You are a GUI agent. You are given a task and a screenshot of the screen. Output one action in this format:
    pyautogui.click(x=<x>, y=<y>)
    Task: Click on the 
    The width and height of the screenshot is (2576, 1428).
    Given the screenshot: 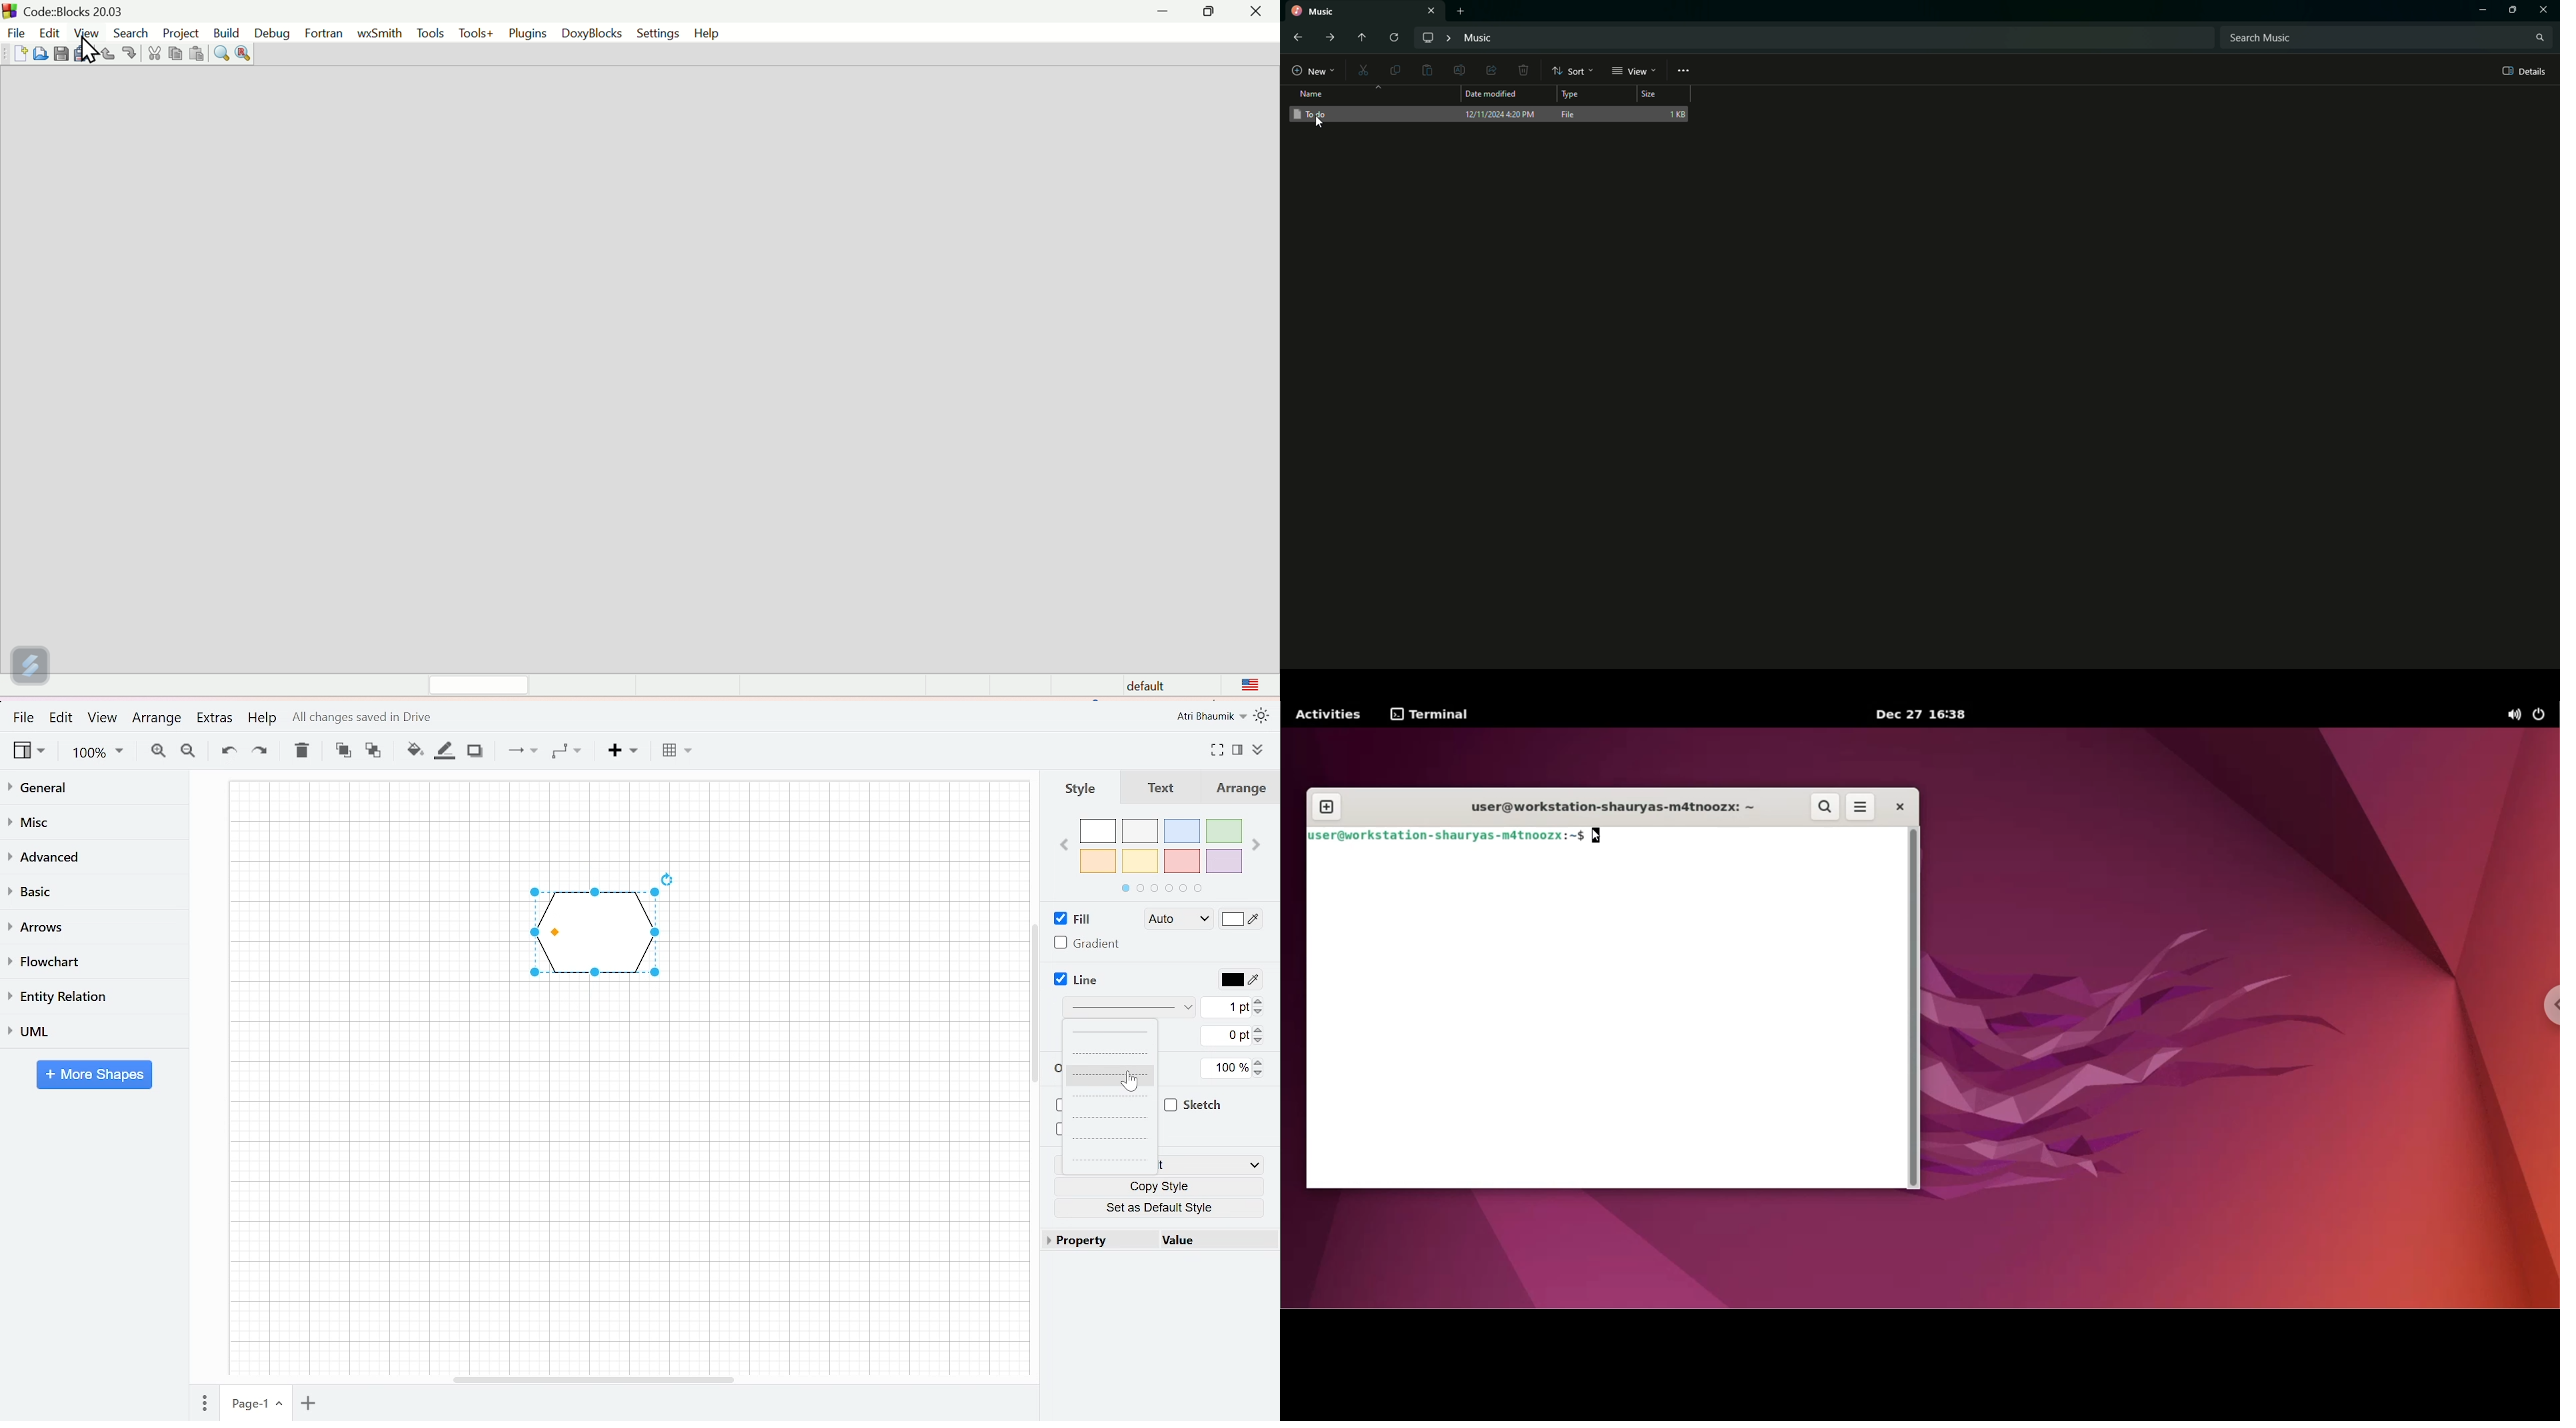 What is the action you would take?
    pyautogui.click(x=84, y=31)
    